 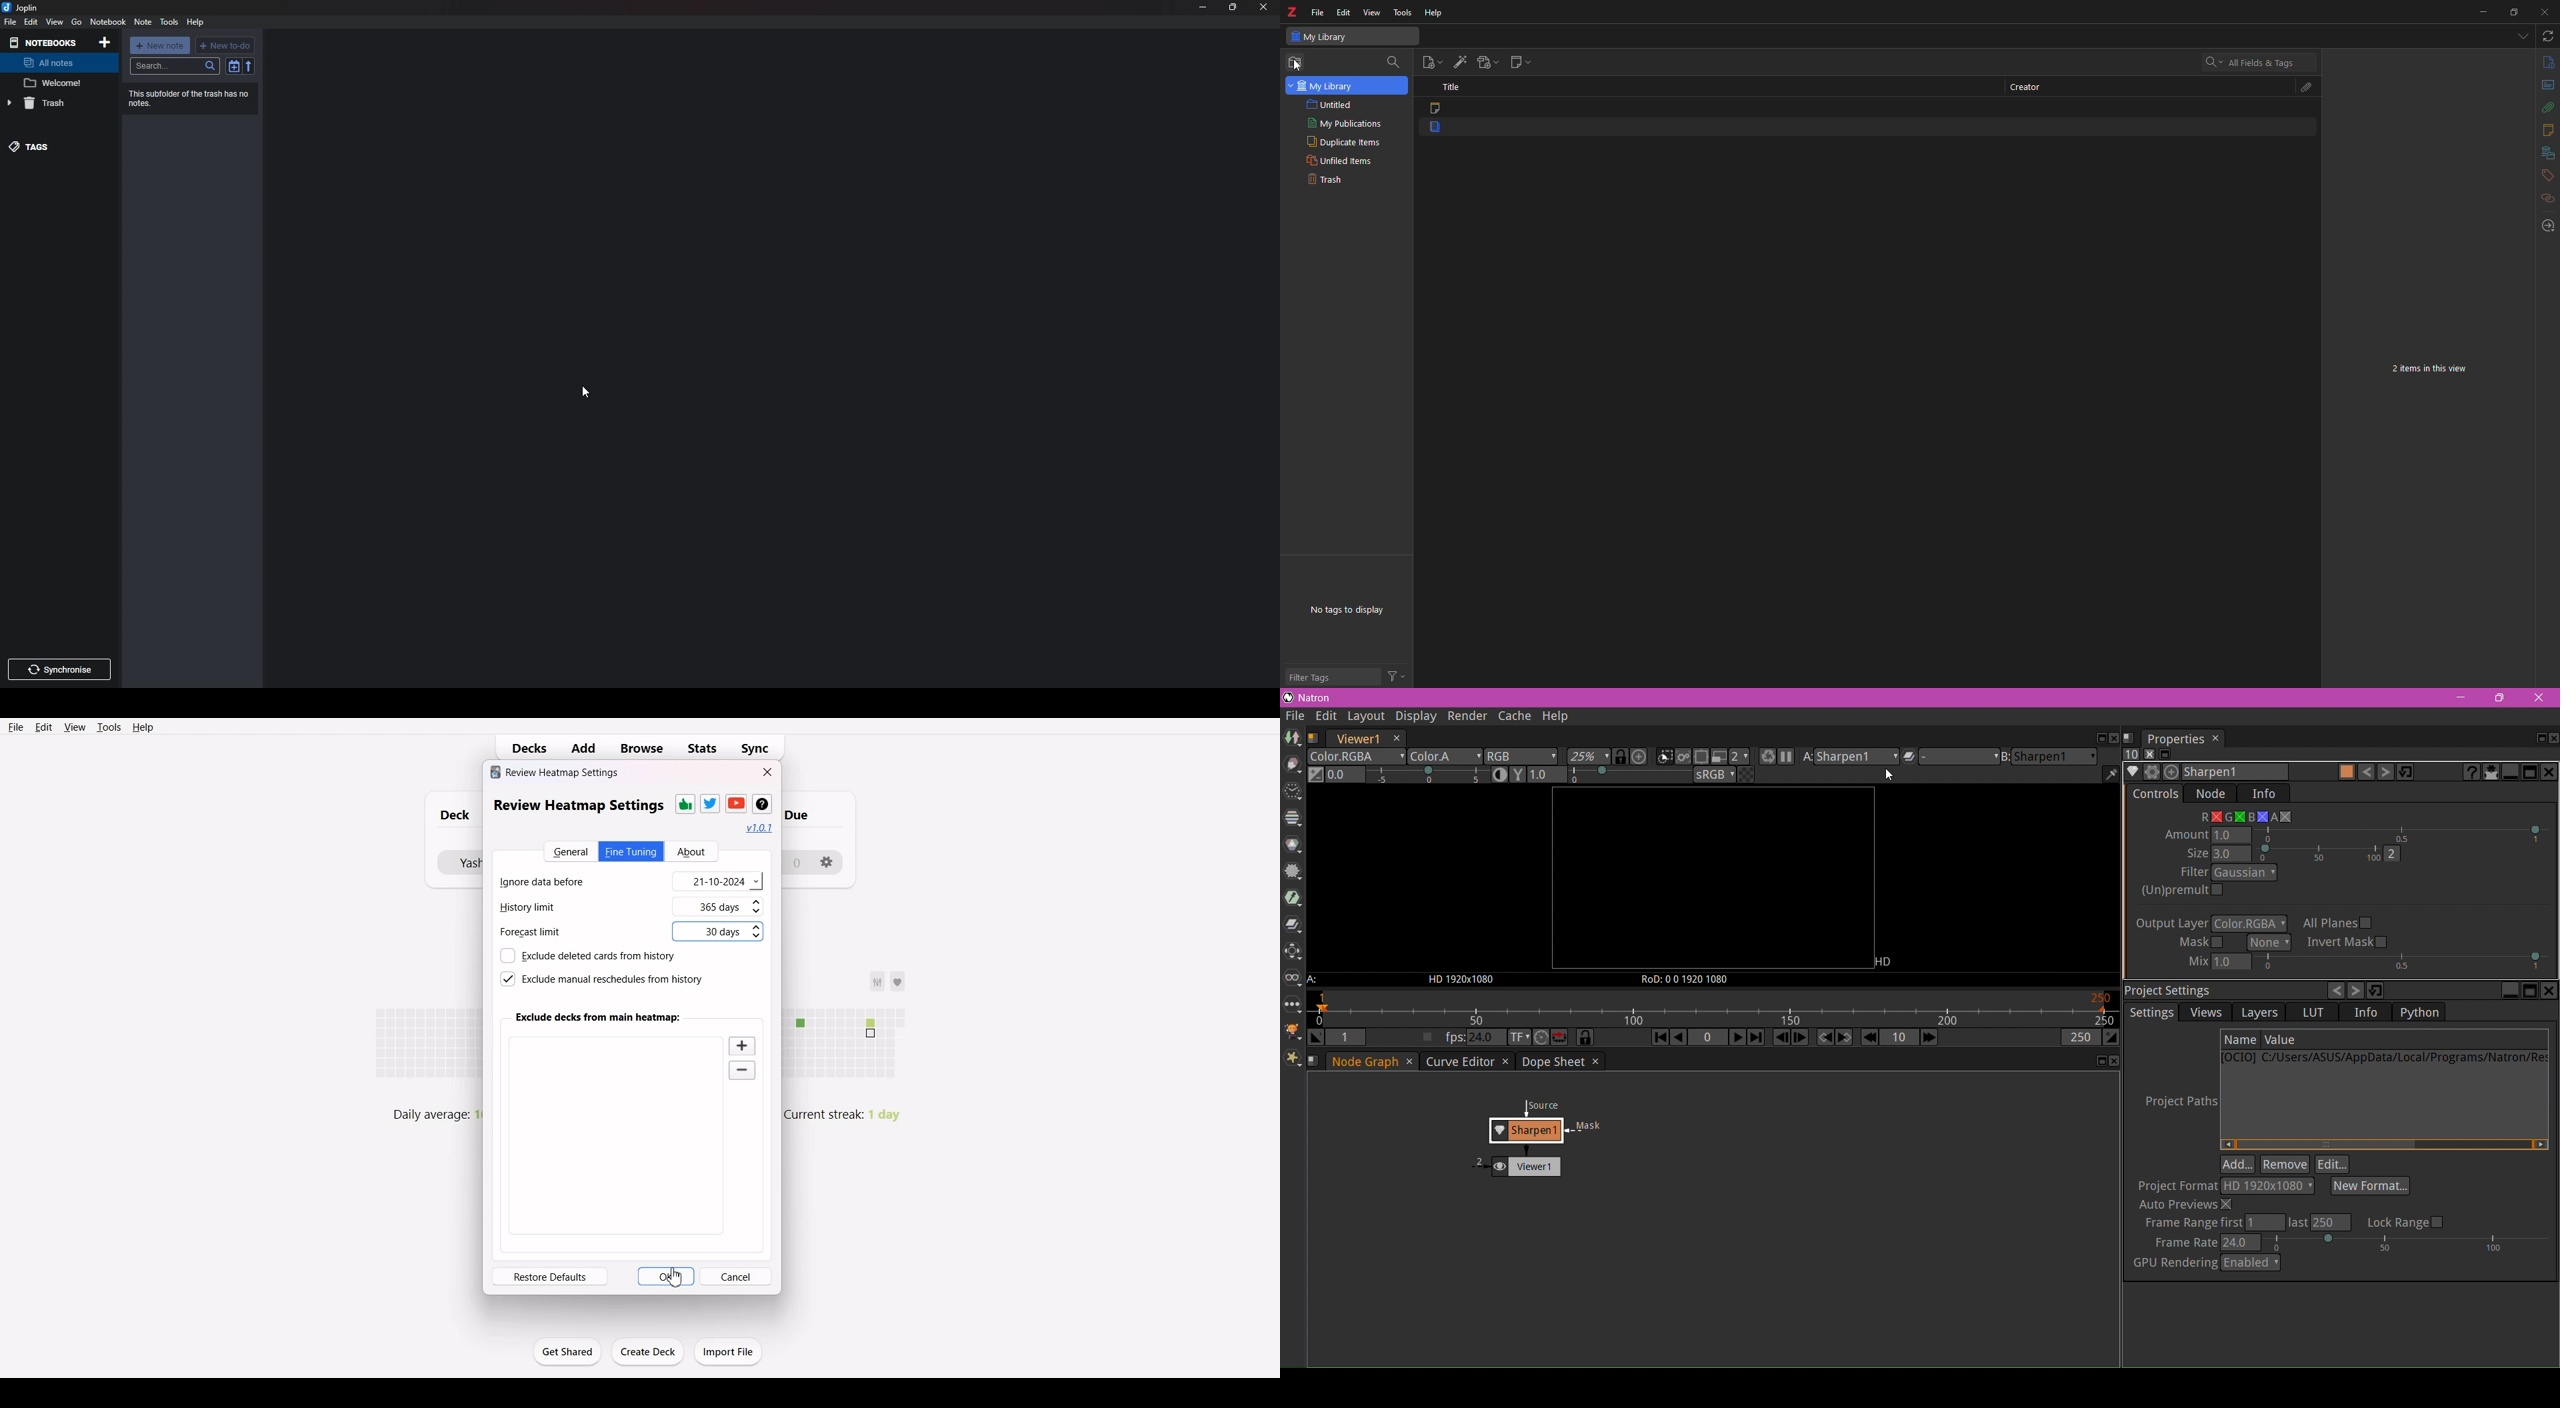 What do you see at coordinates (142, 727) in the screenshot?
I see `Help` at bounding box center [142, 727].